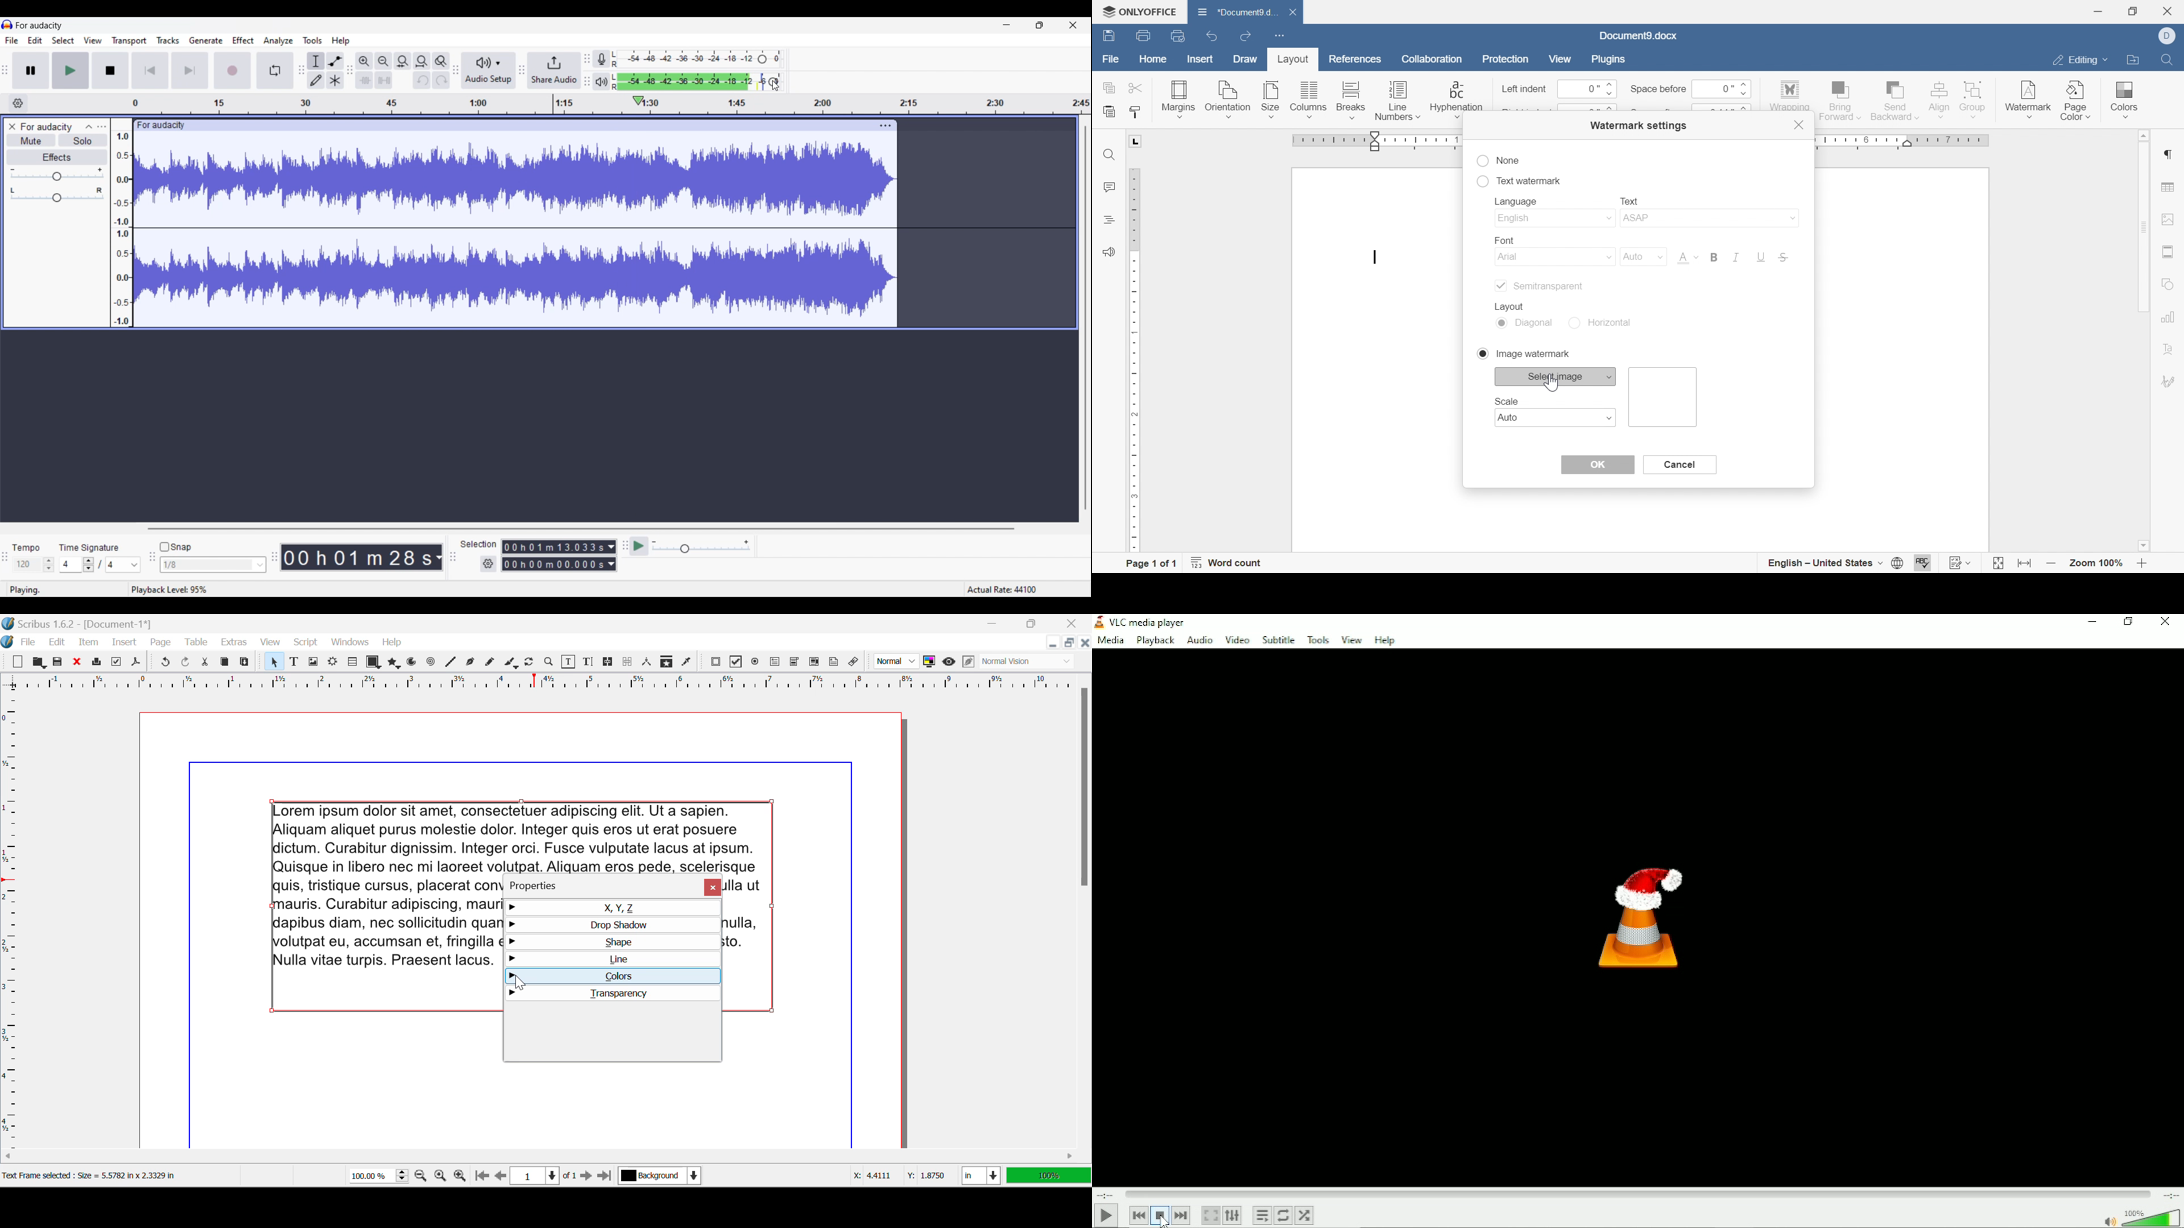 This screenshot has width=2184, height=1232. What do you see at coordinates (1198, 60) in the screenshot?
I see `insert` at bounding box center [1198, 60].